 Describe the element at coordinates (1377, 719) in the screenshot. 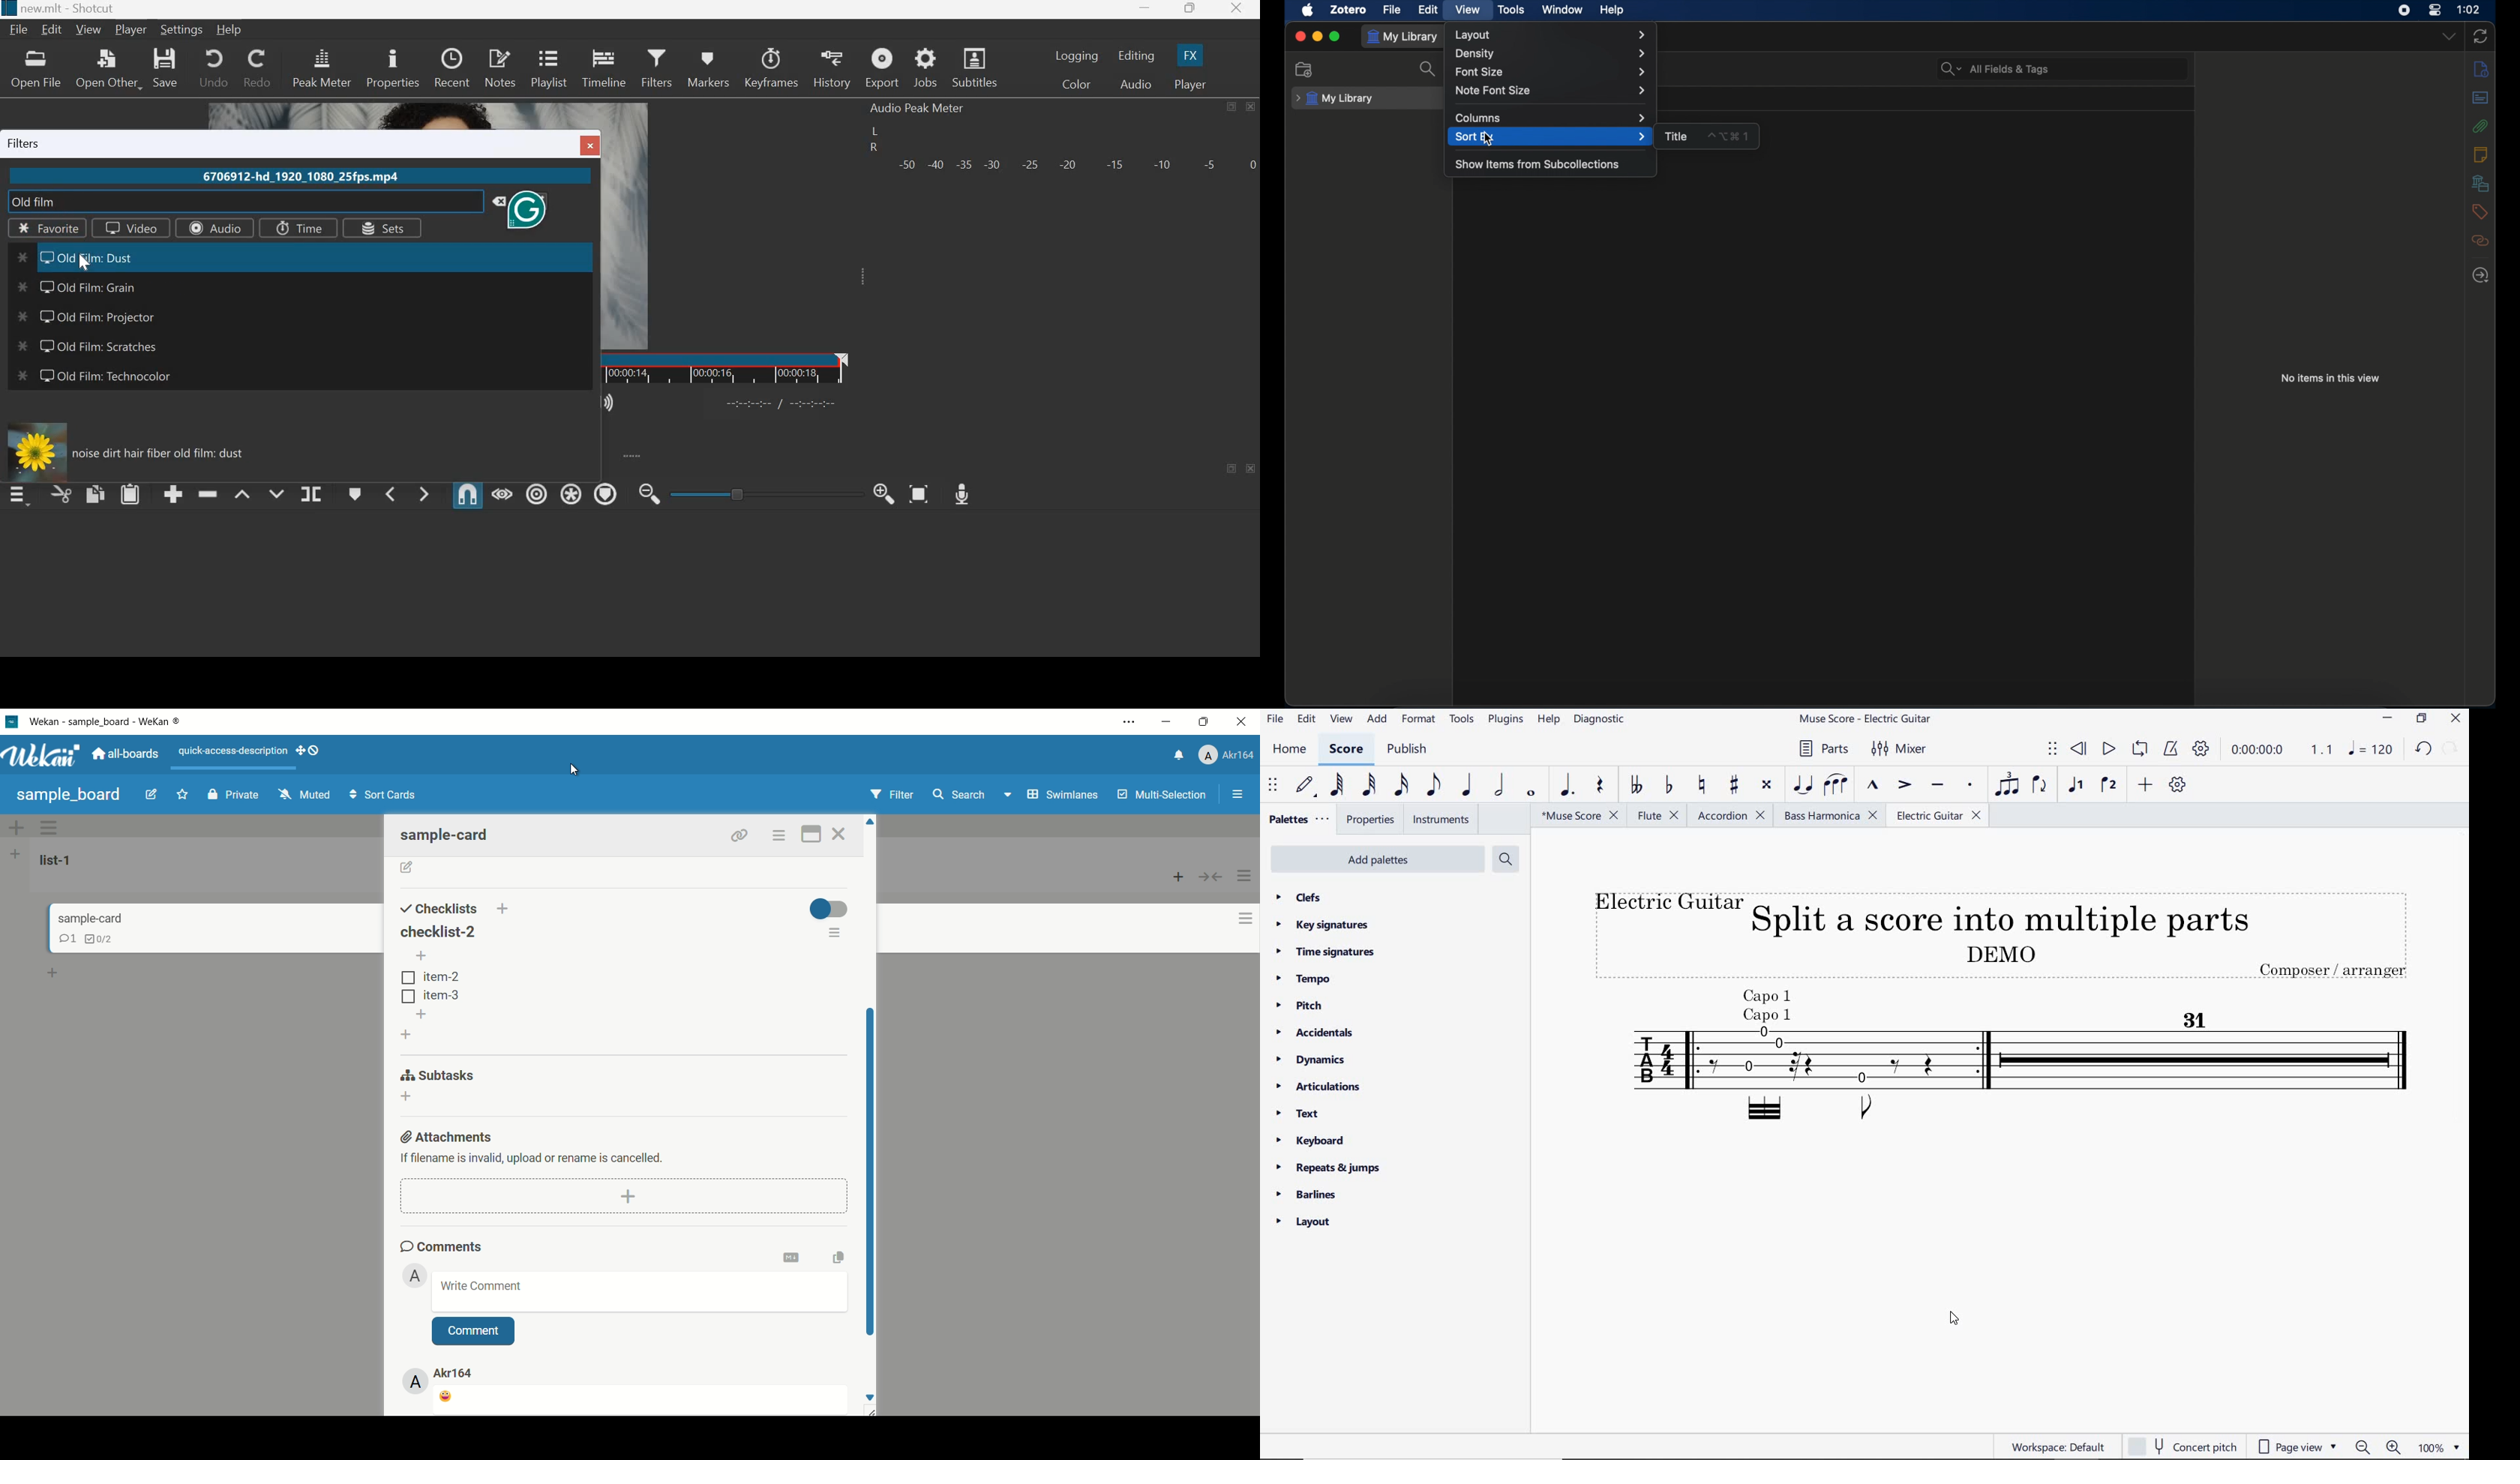

I see `add` at that location.